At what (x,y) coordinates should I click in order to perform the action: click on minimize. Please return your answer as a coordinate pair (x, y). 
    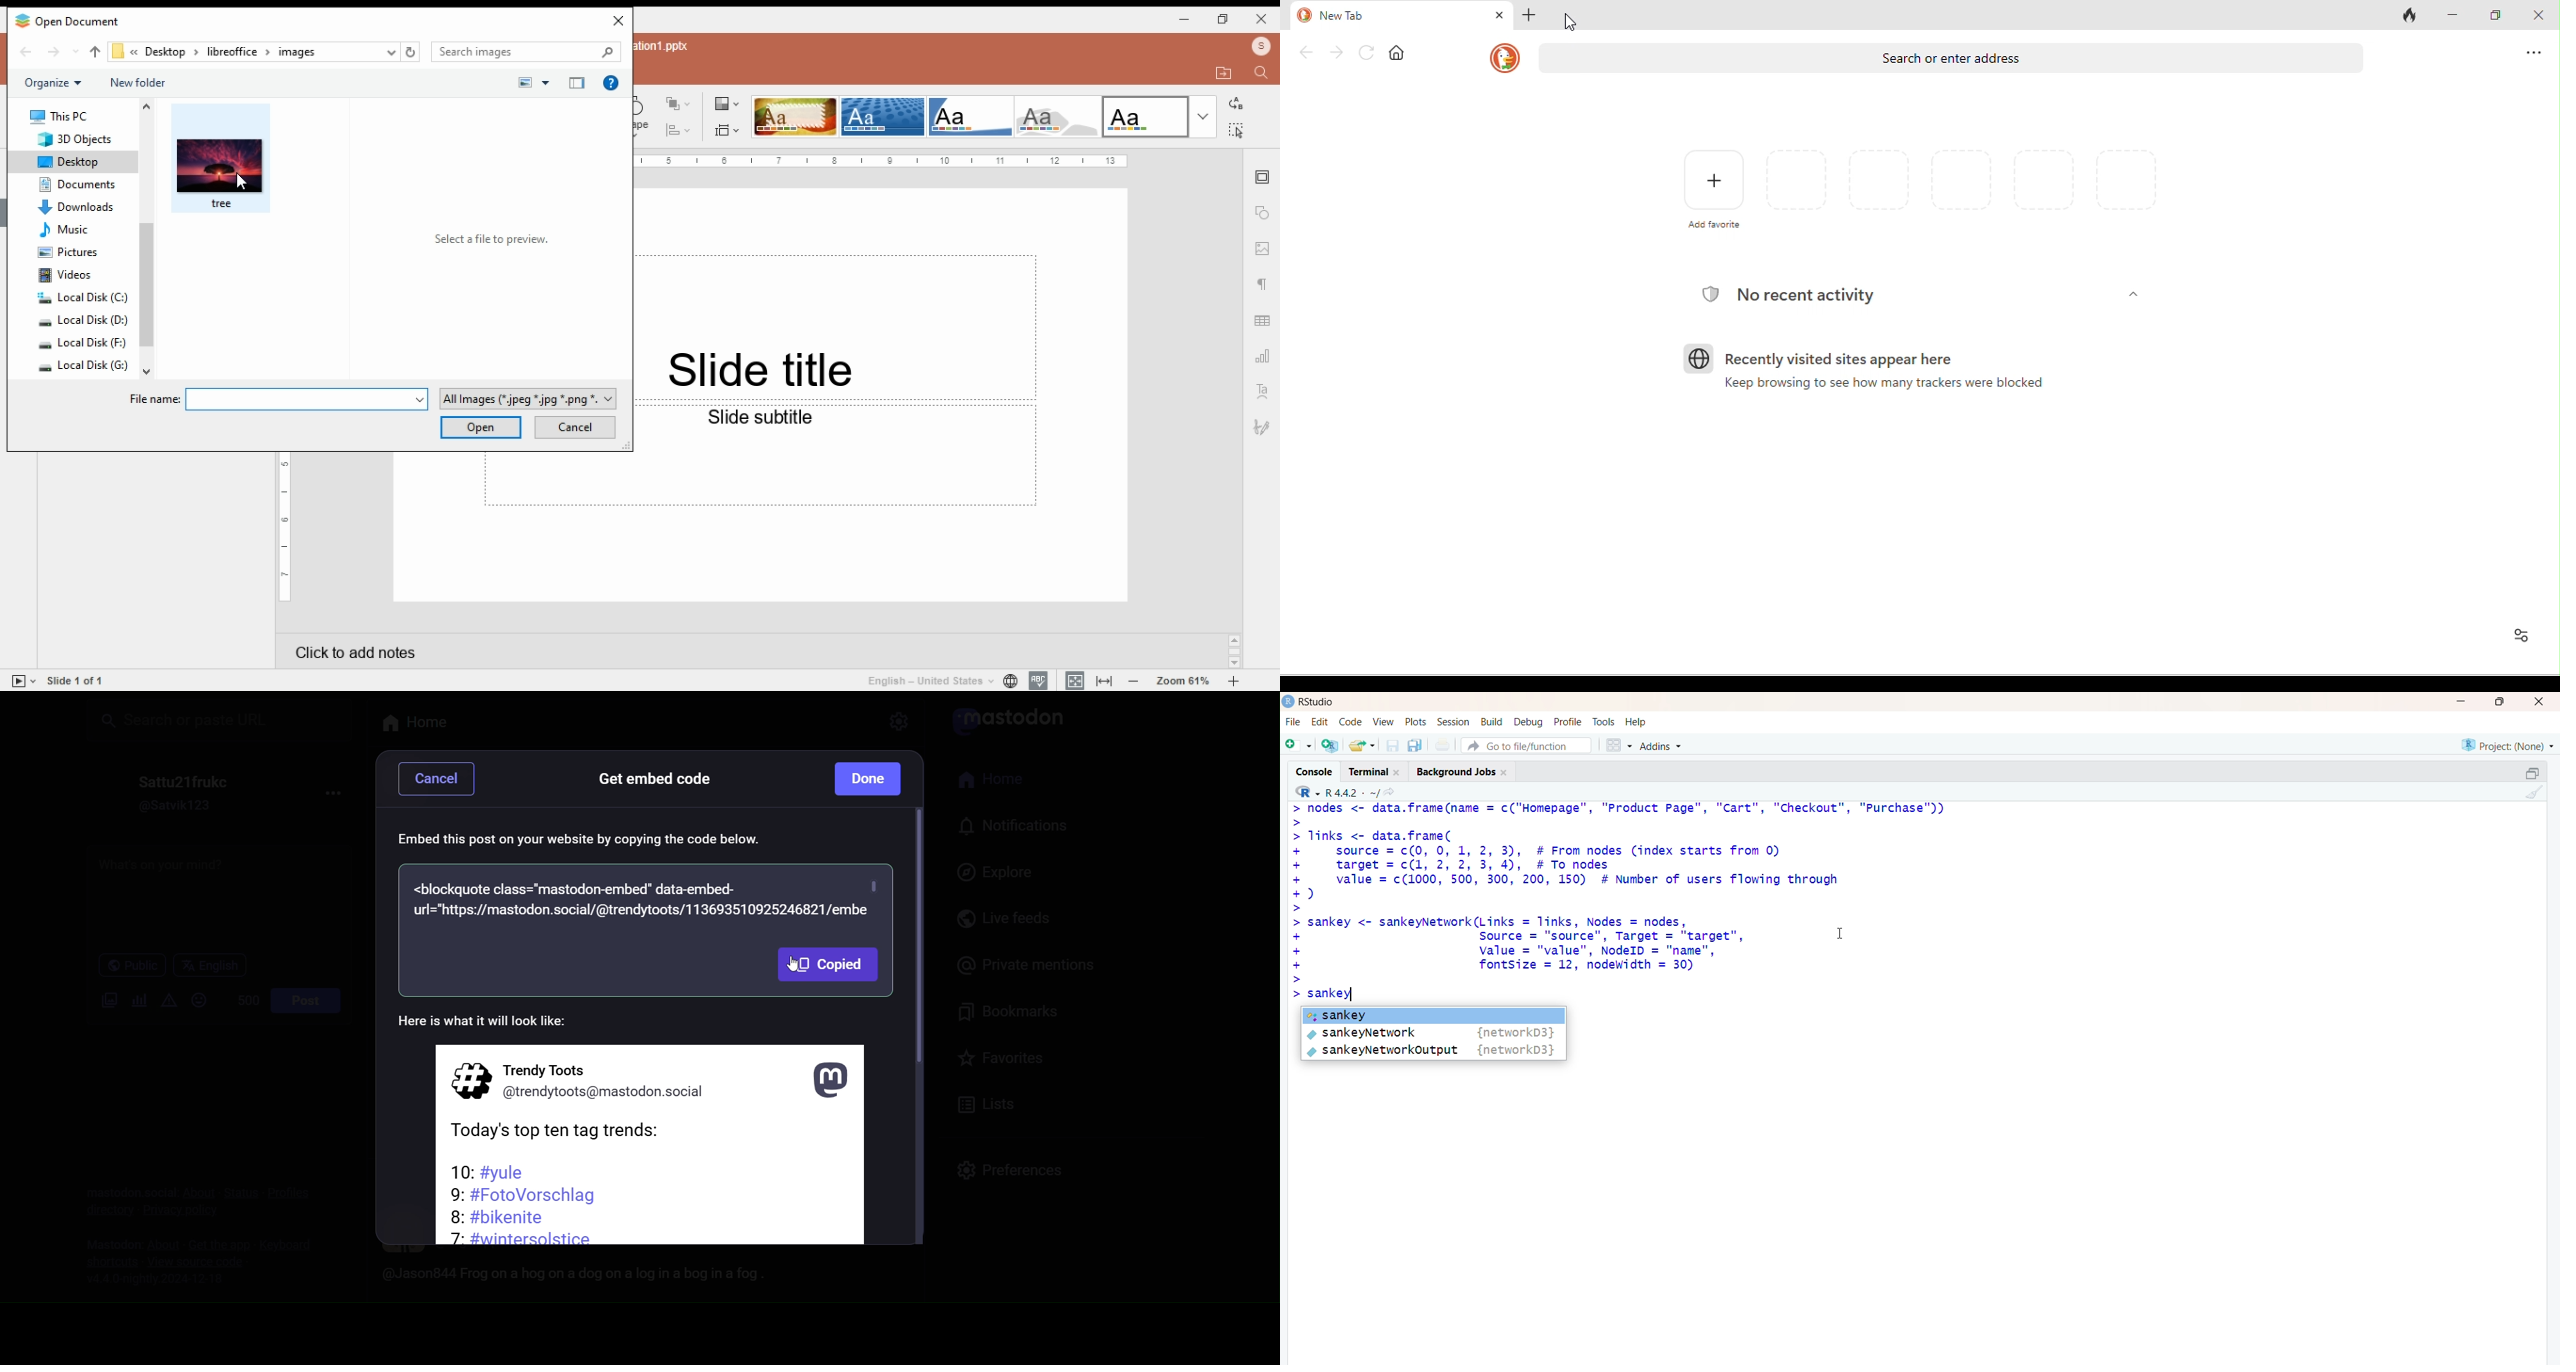
    Looking at the image, I should click on (1185, 20).